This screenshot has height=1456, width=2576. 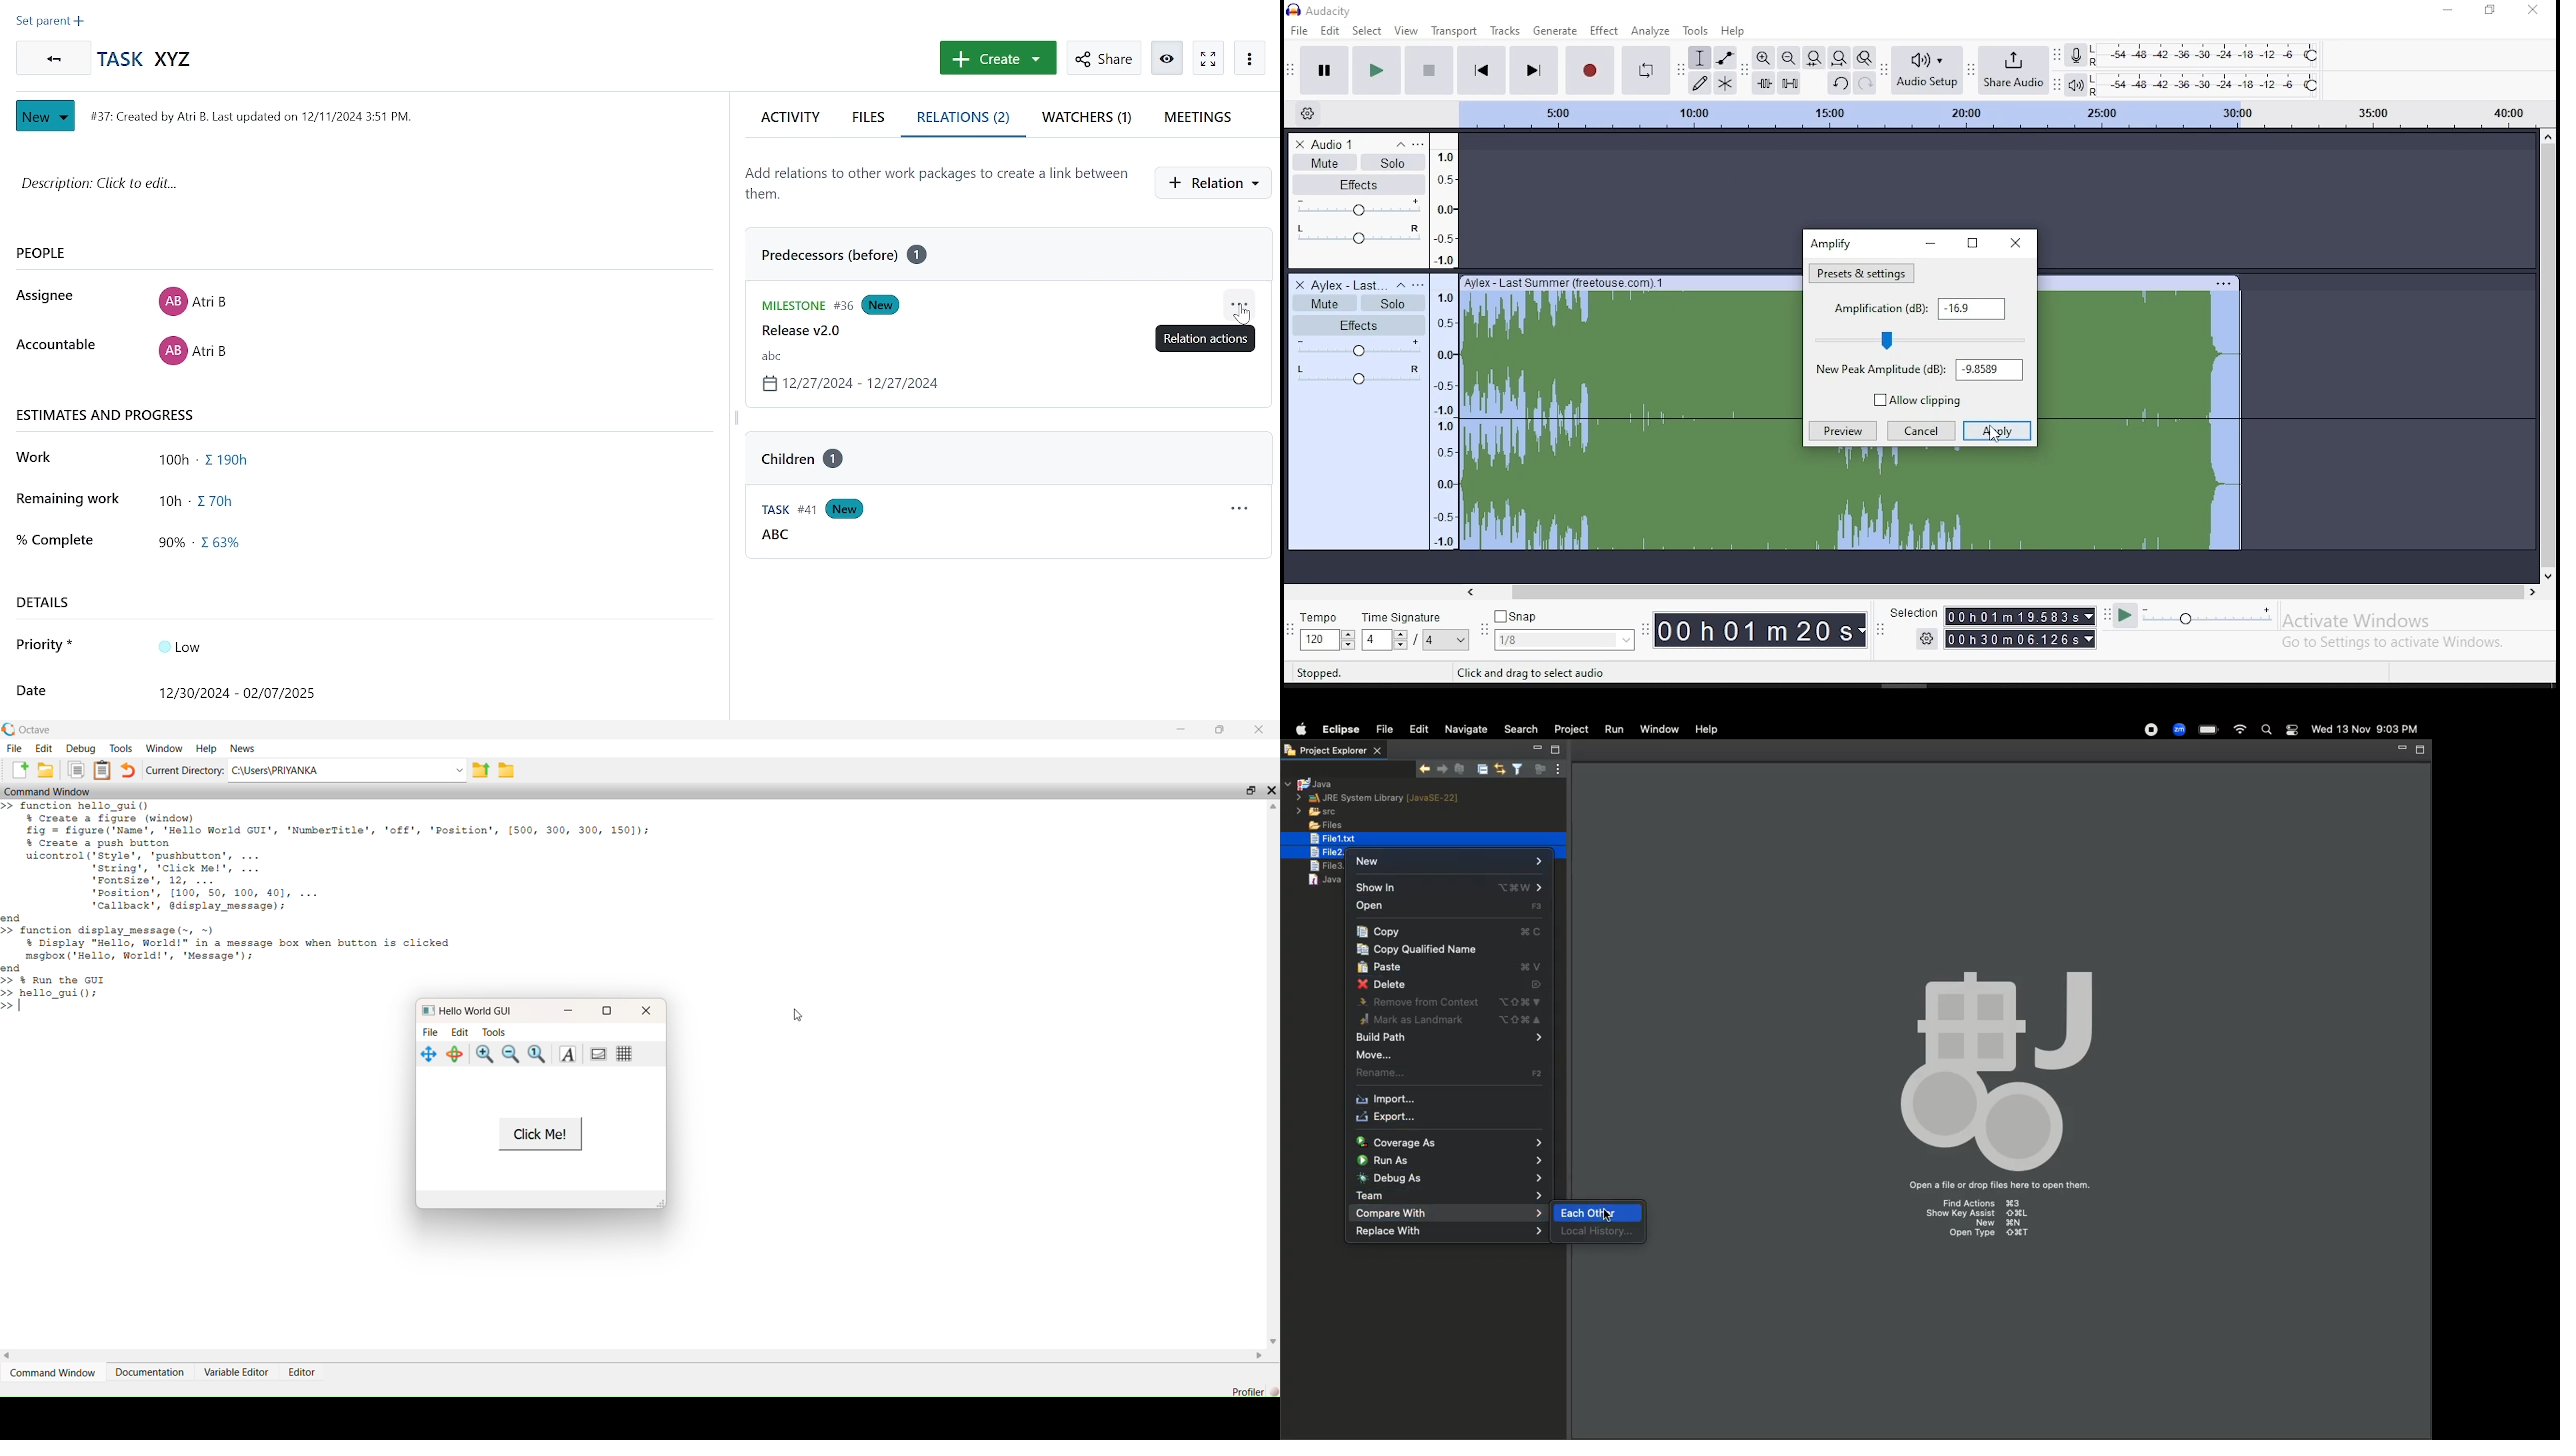 I want to click on open menu, so click(x=1418, y=284).